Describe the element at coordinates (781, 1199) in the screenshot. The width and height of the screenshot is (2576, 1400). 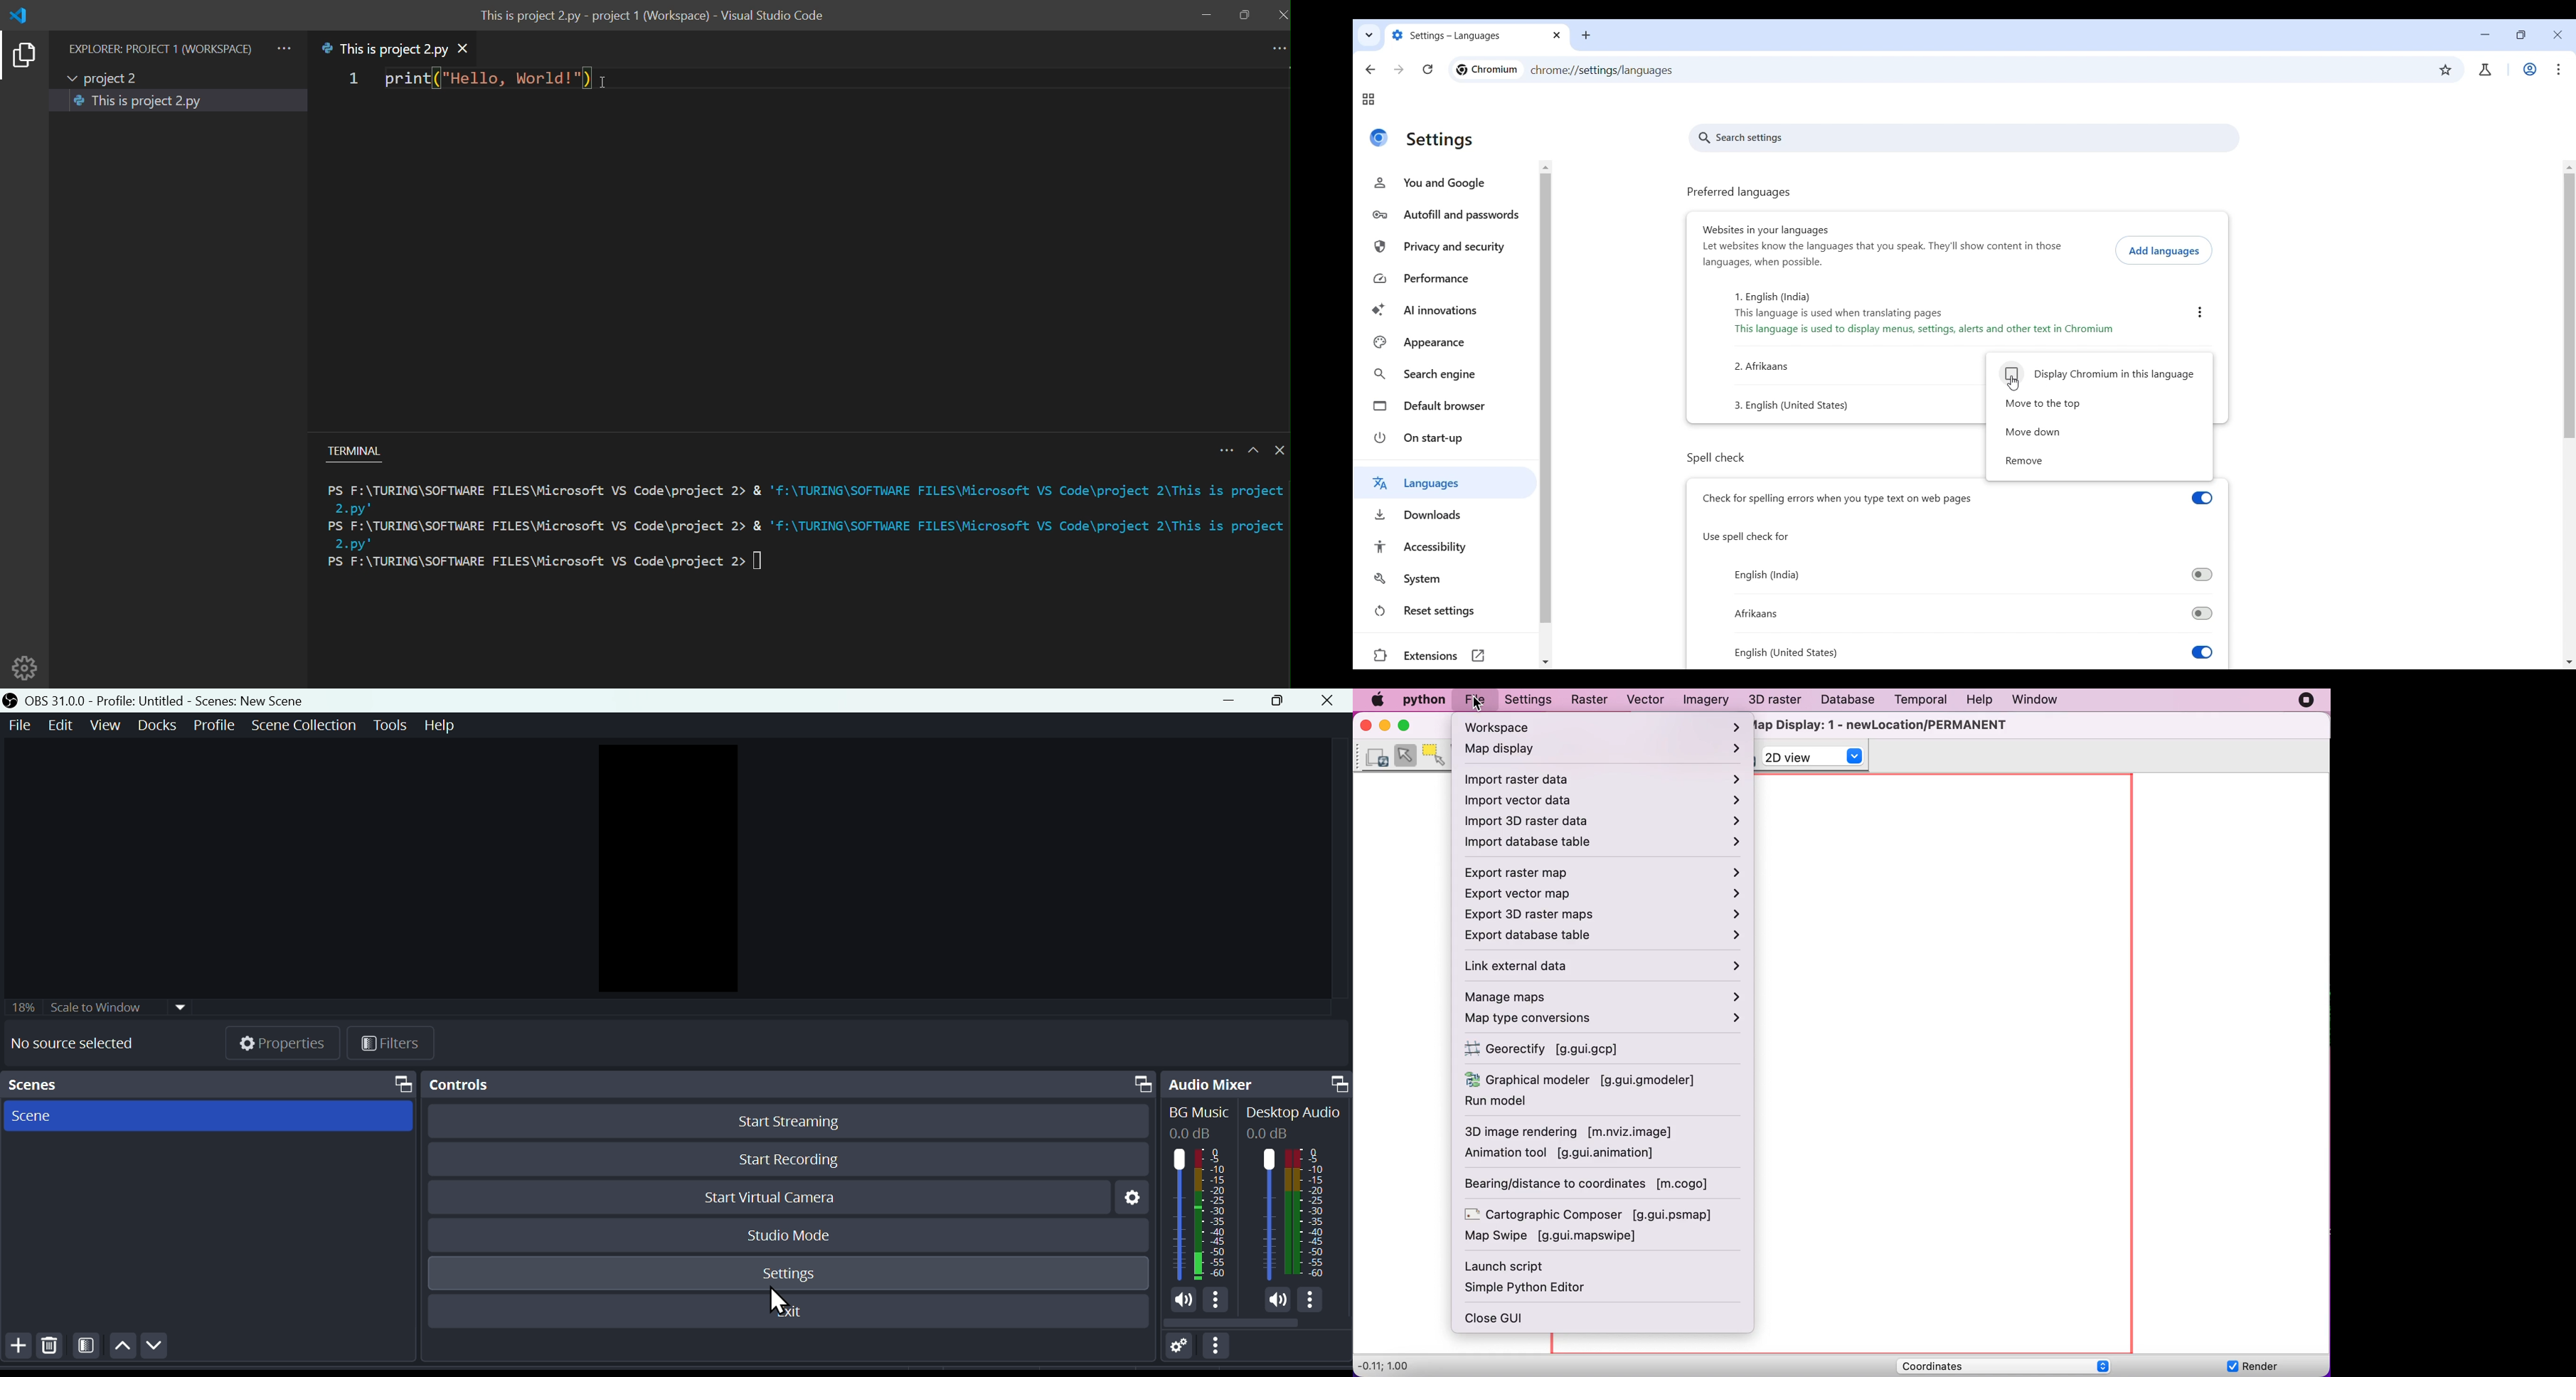
I see `Start virtual camera` at that location.